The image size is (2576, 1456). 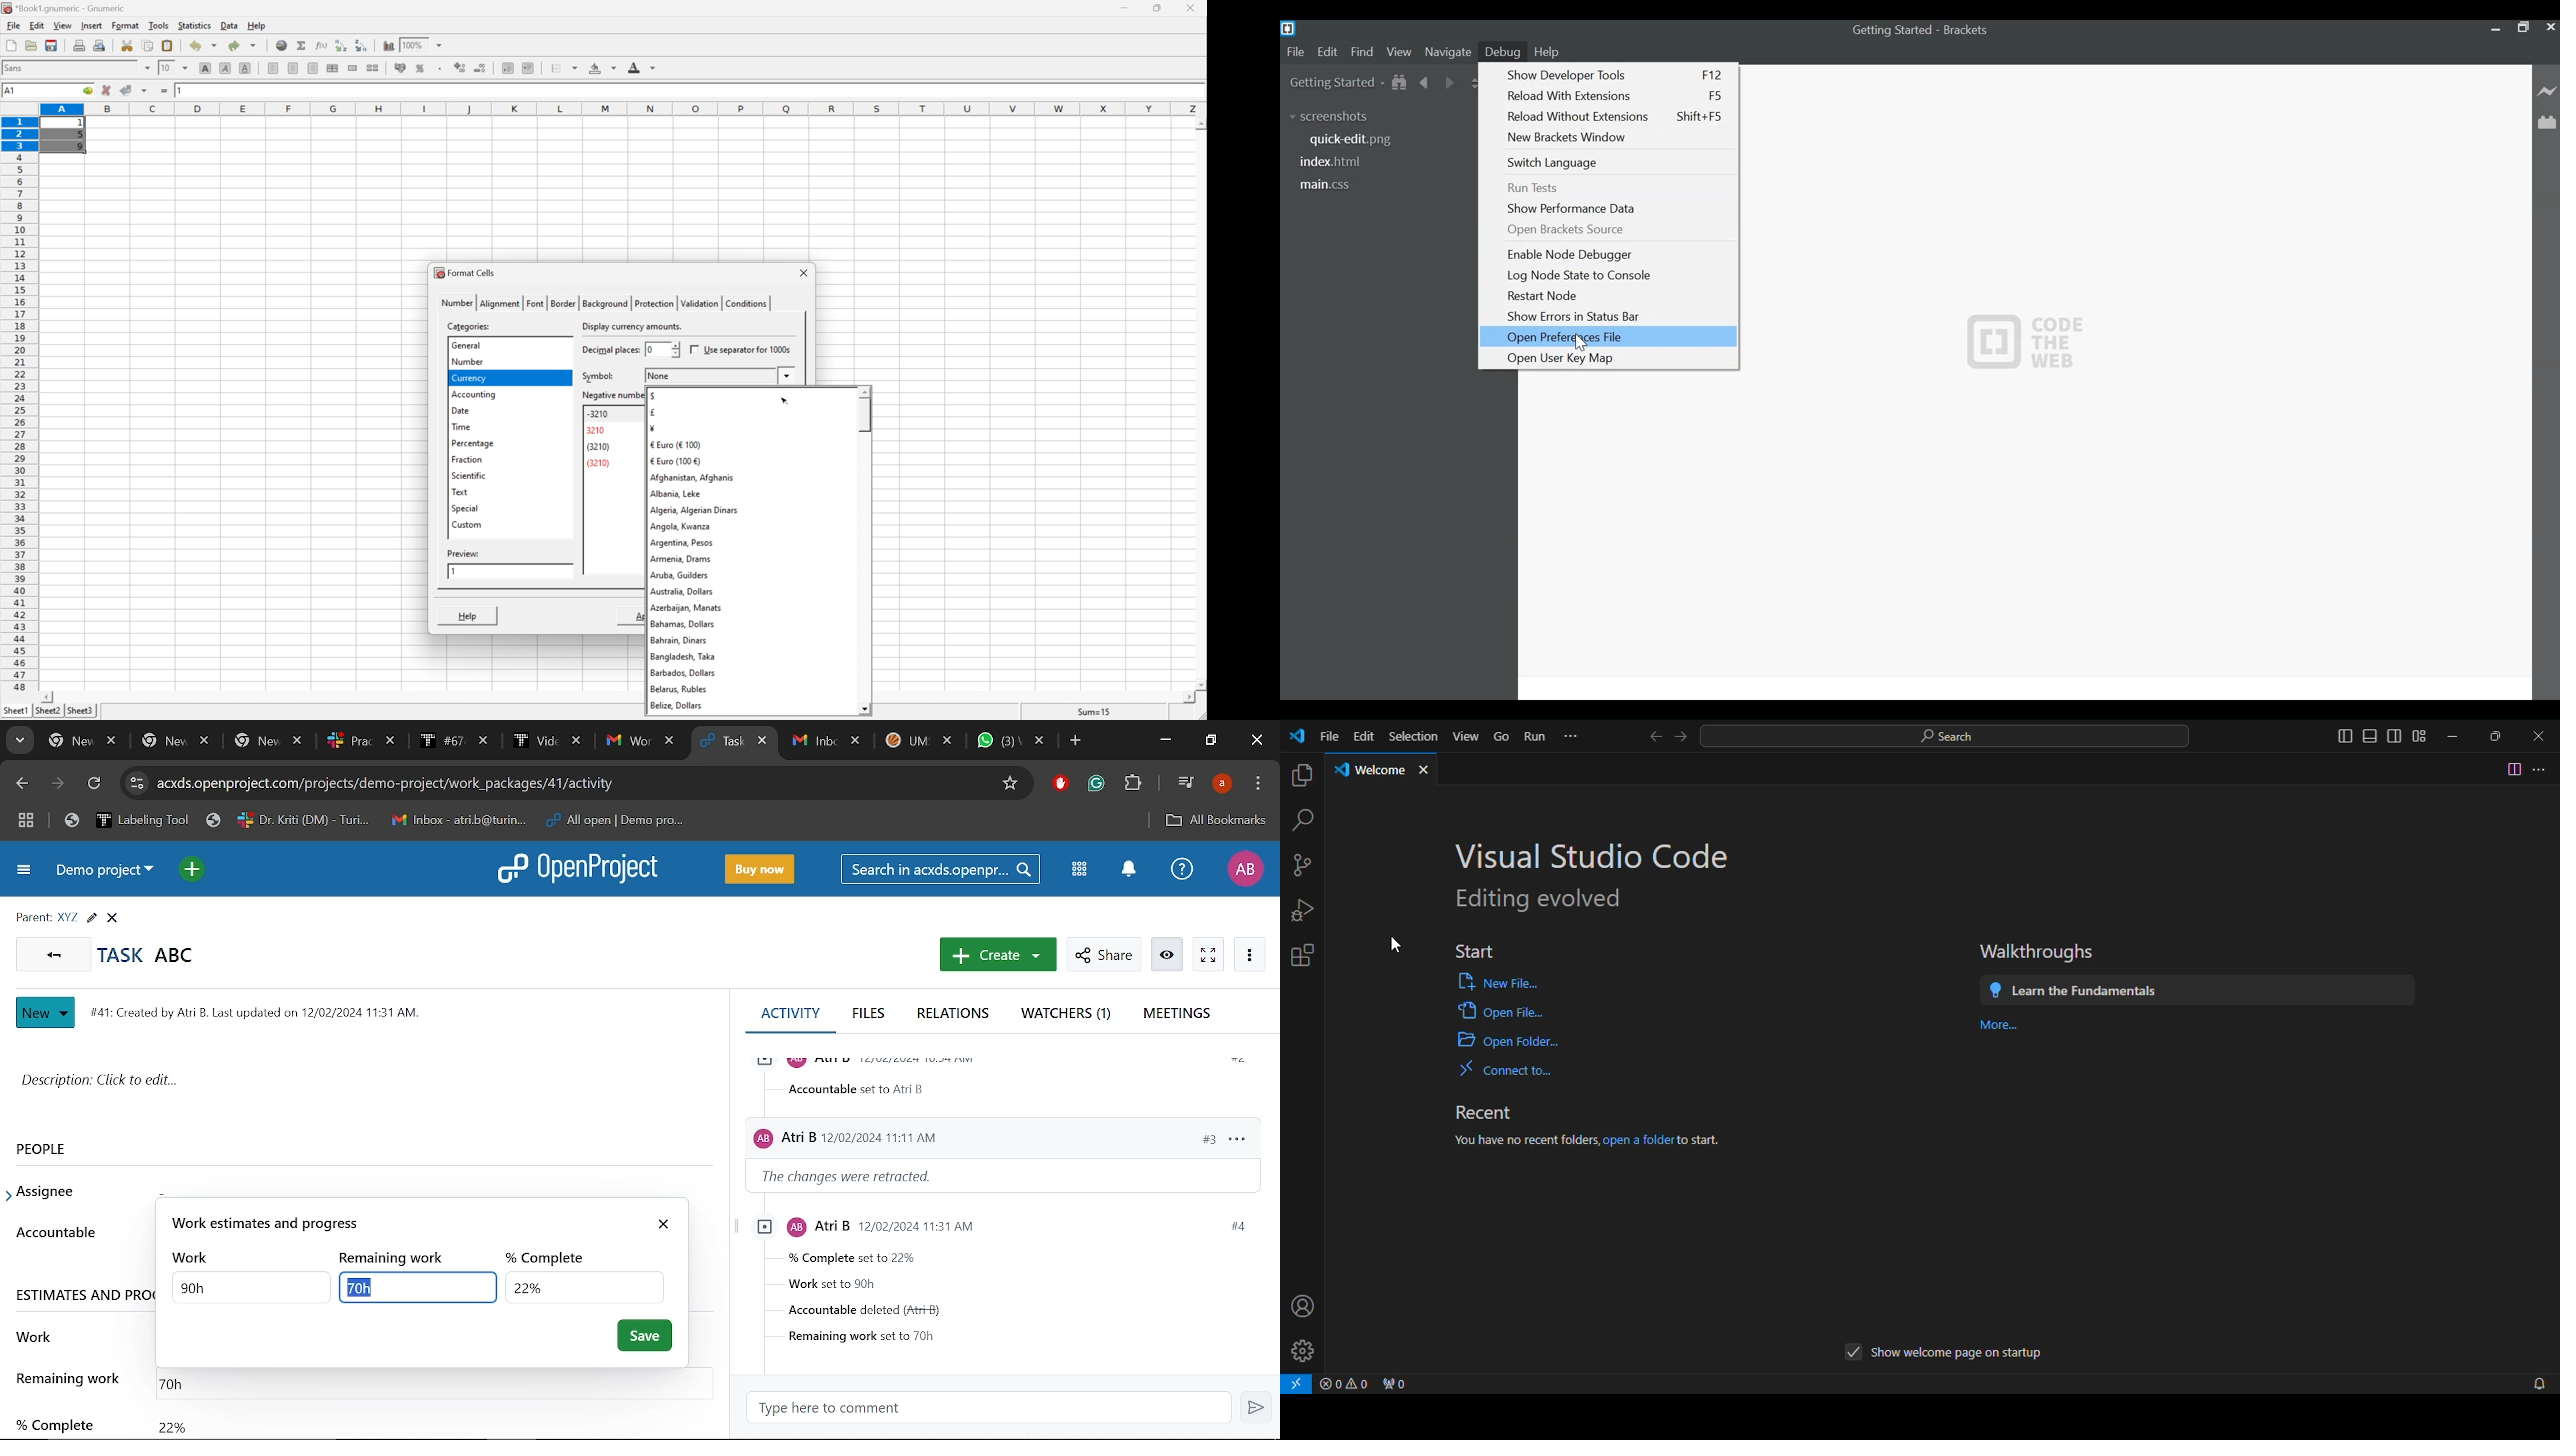 I want to click on font, so click(x=19, y=67).